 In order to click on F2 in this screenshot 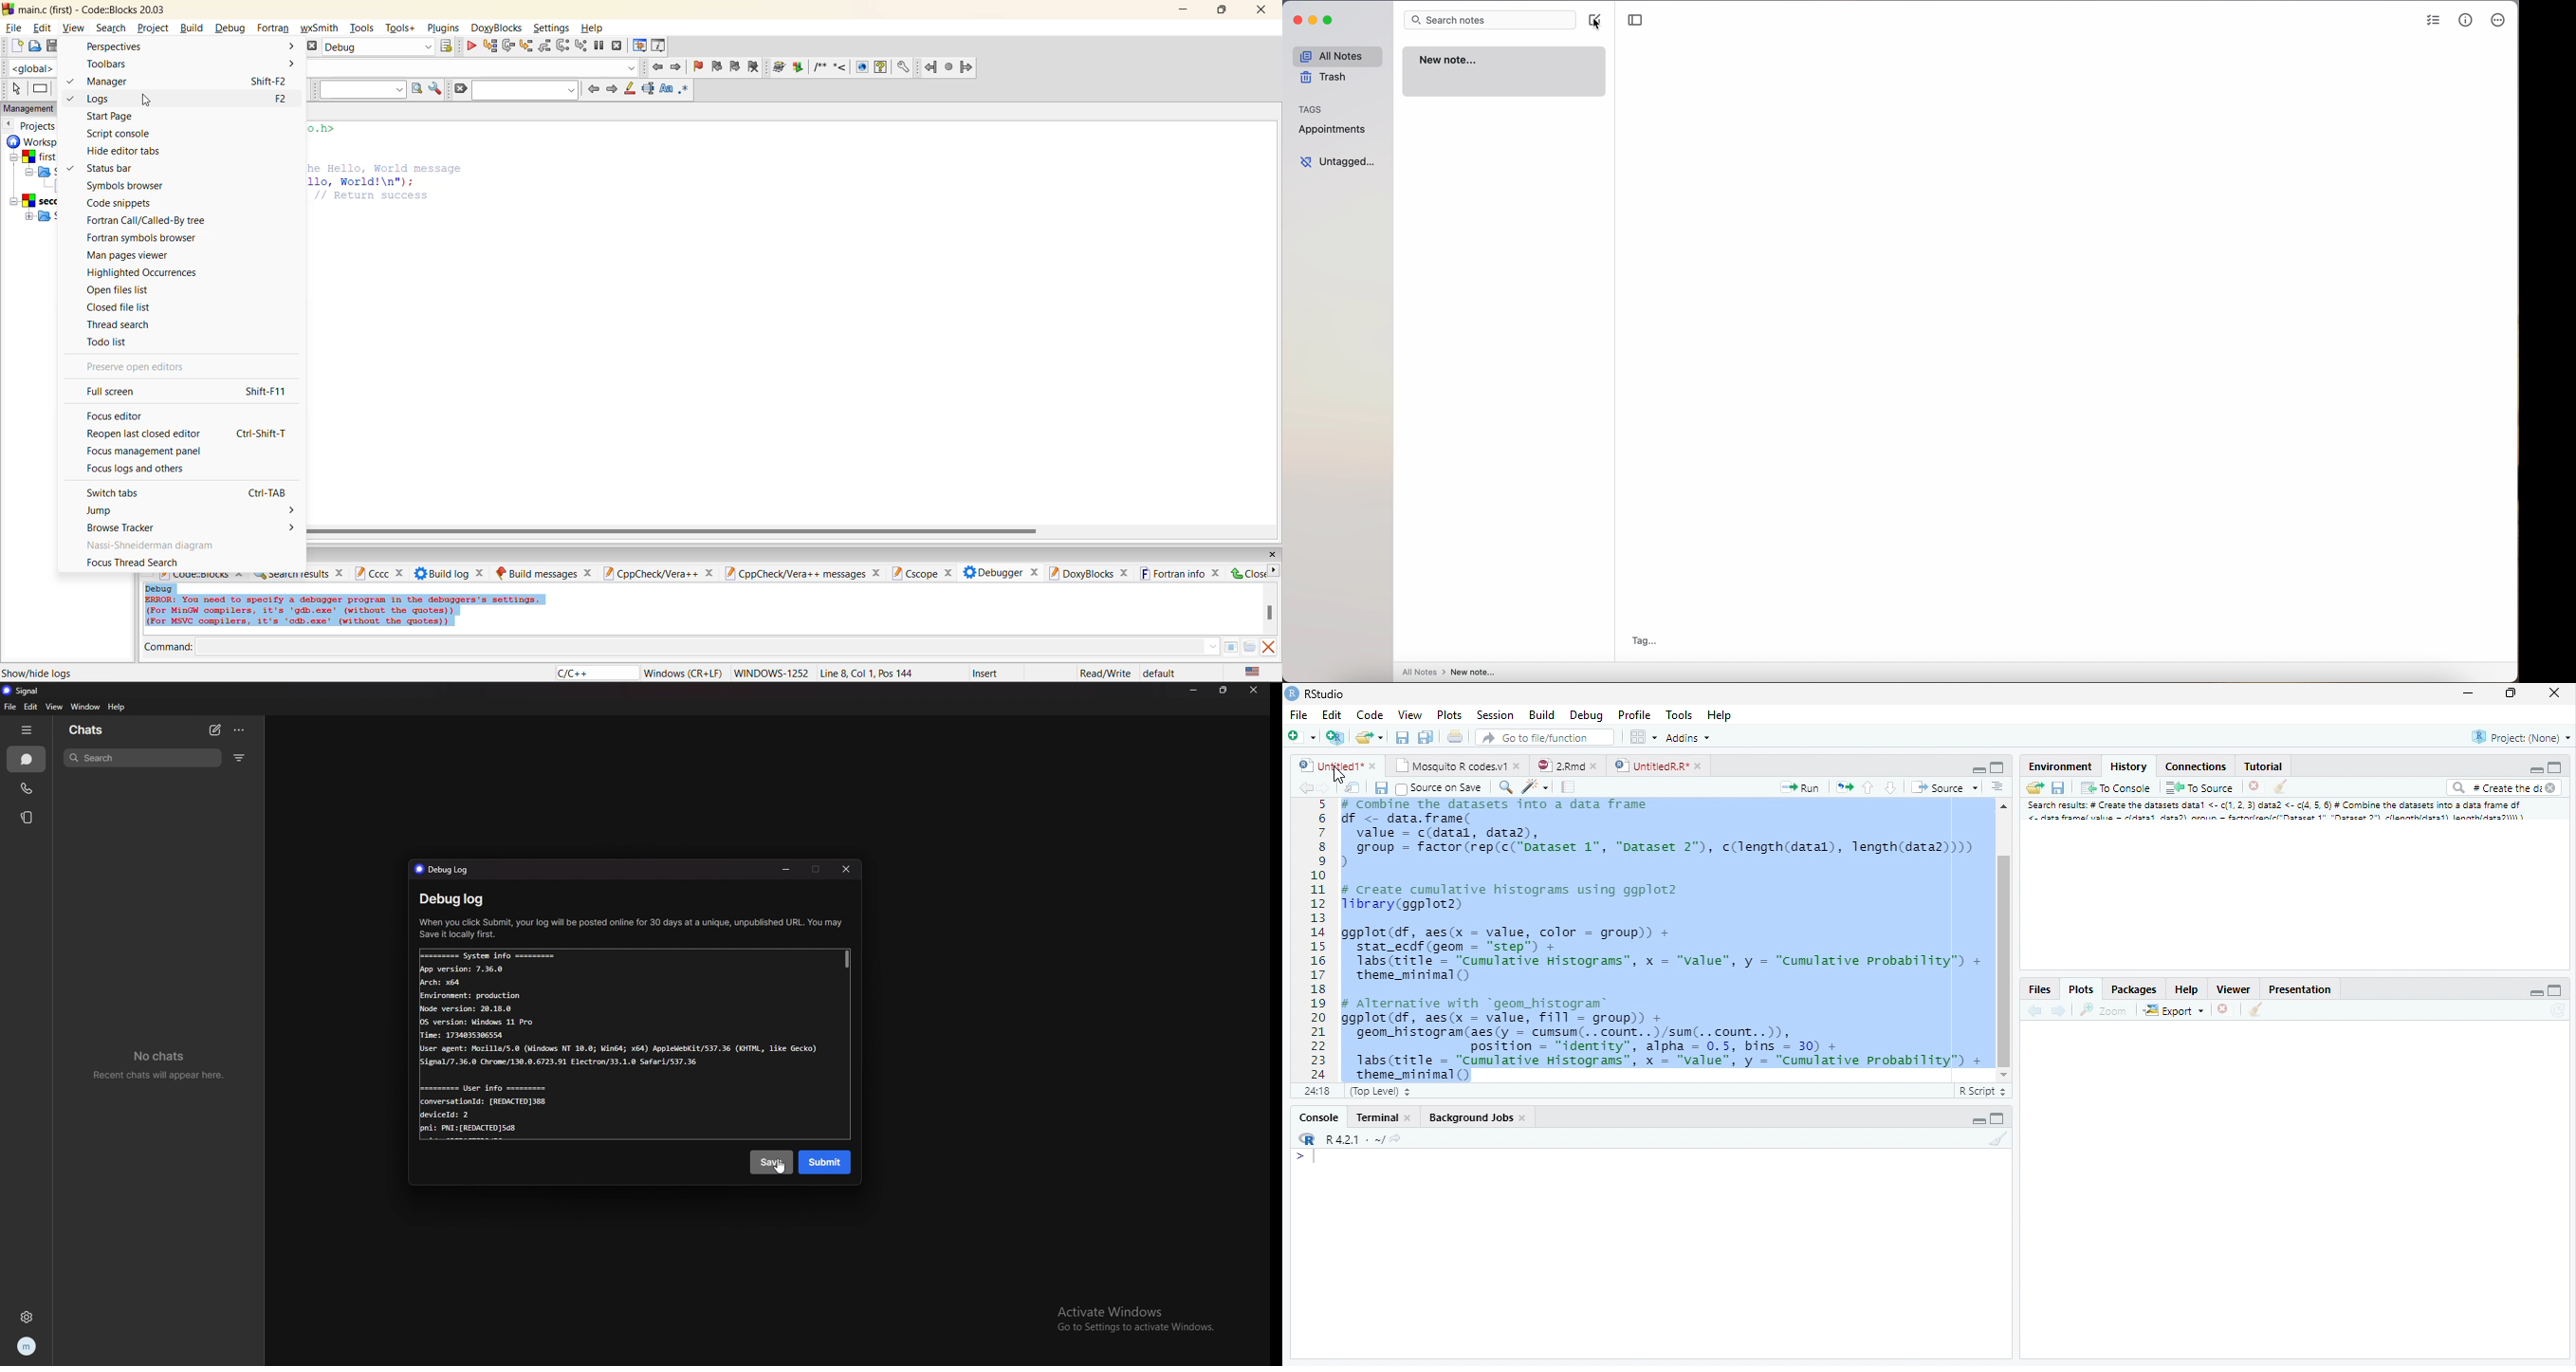, I will do `click(286, 100)`.